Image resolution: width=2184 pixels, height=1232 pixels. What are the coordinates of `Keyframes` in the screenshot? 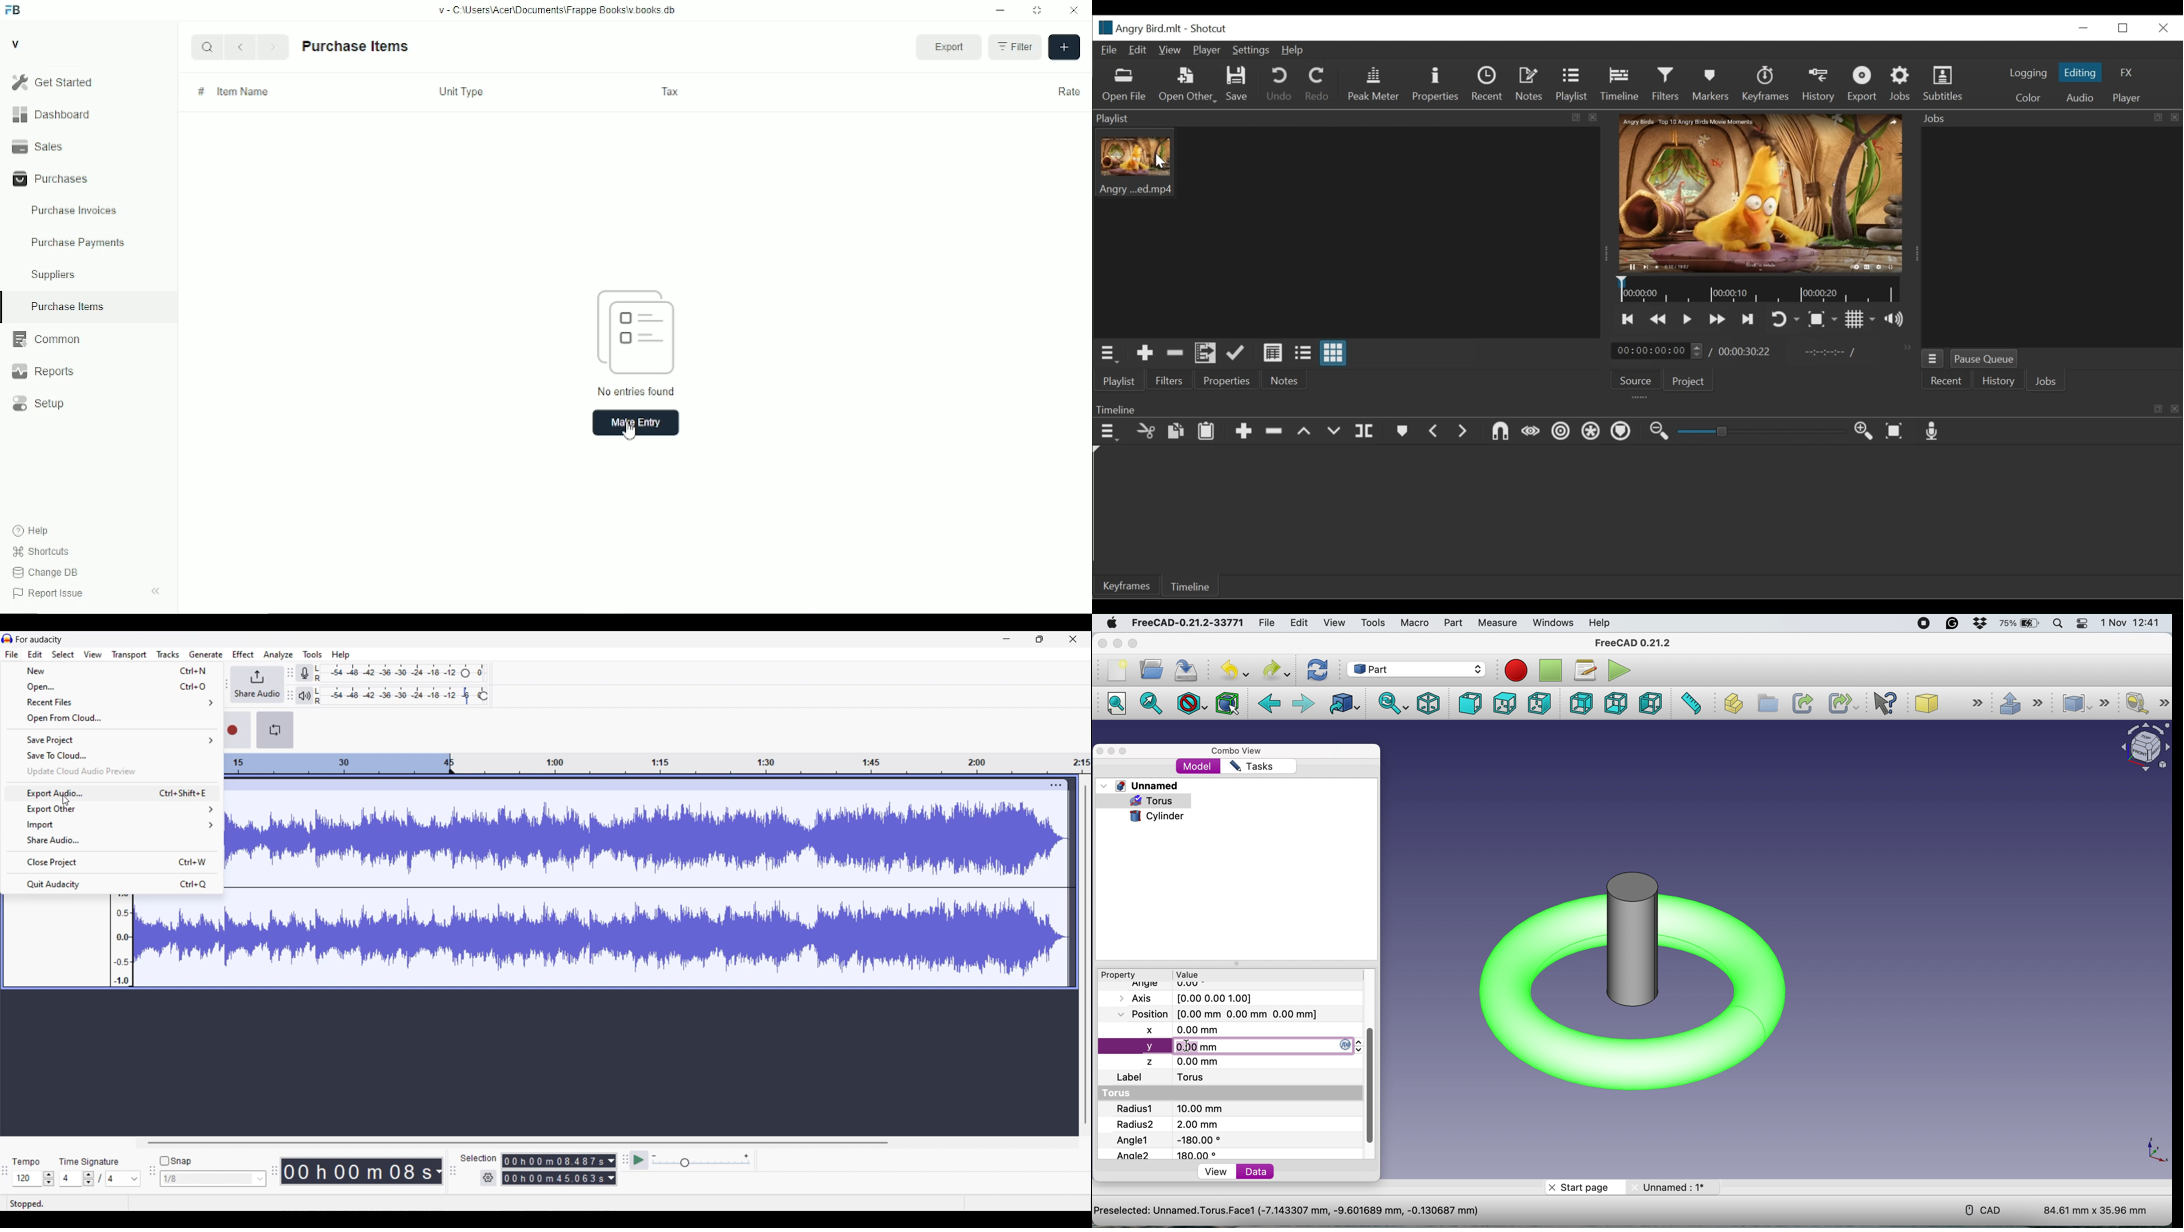 It's located at (1766, 84).